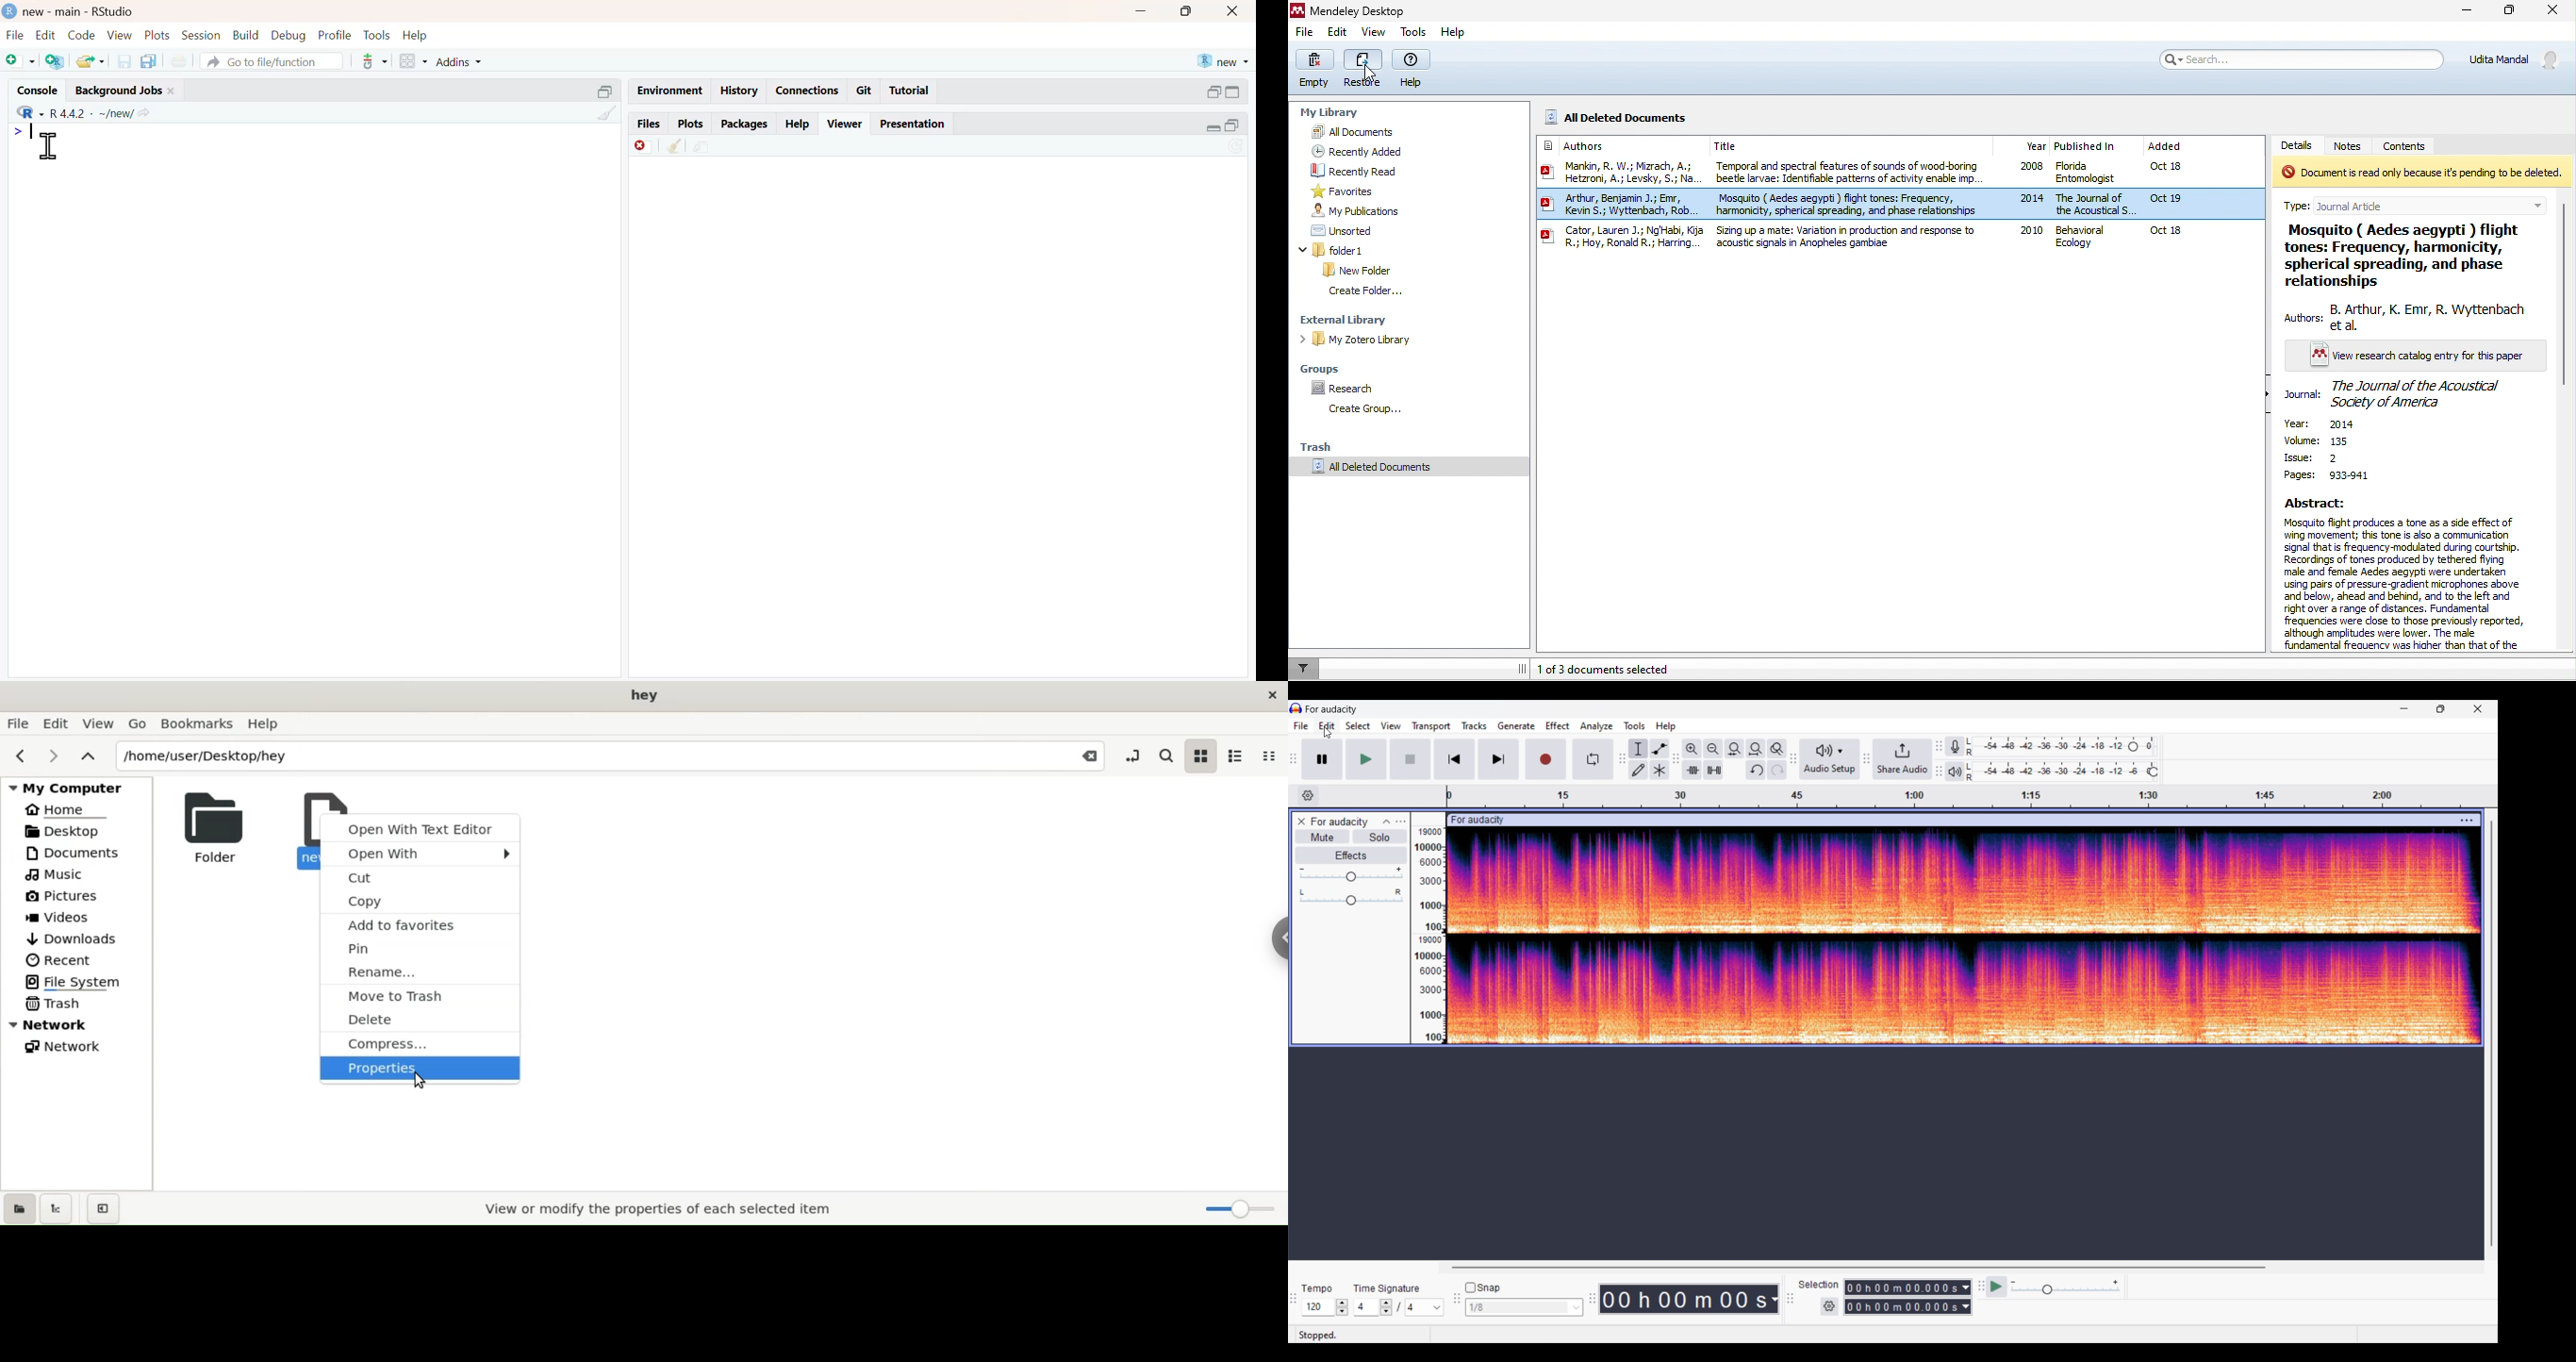 Image resolution: width=2576 pixels, height=1372 pixels. I want to click on folder1, so click(1361, 250).